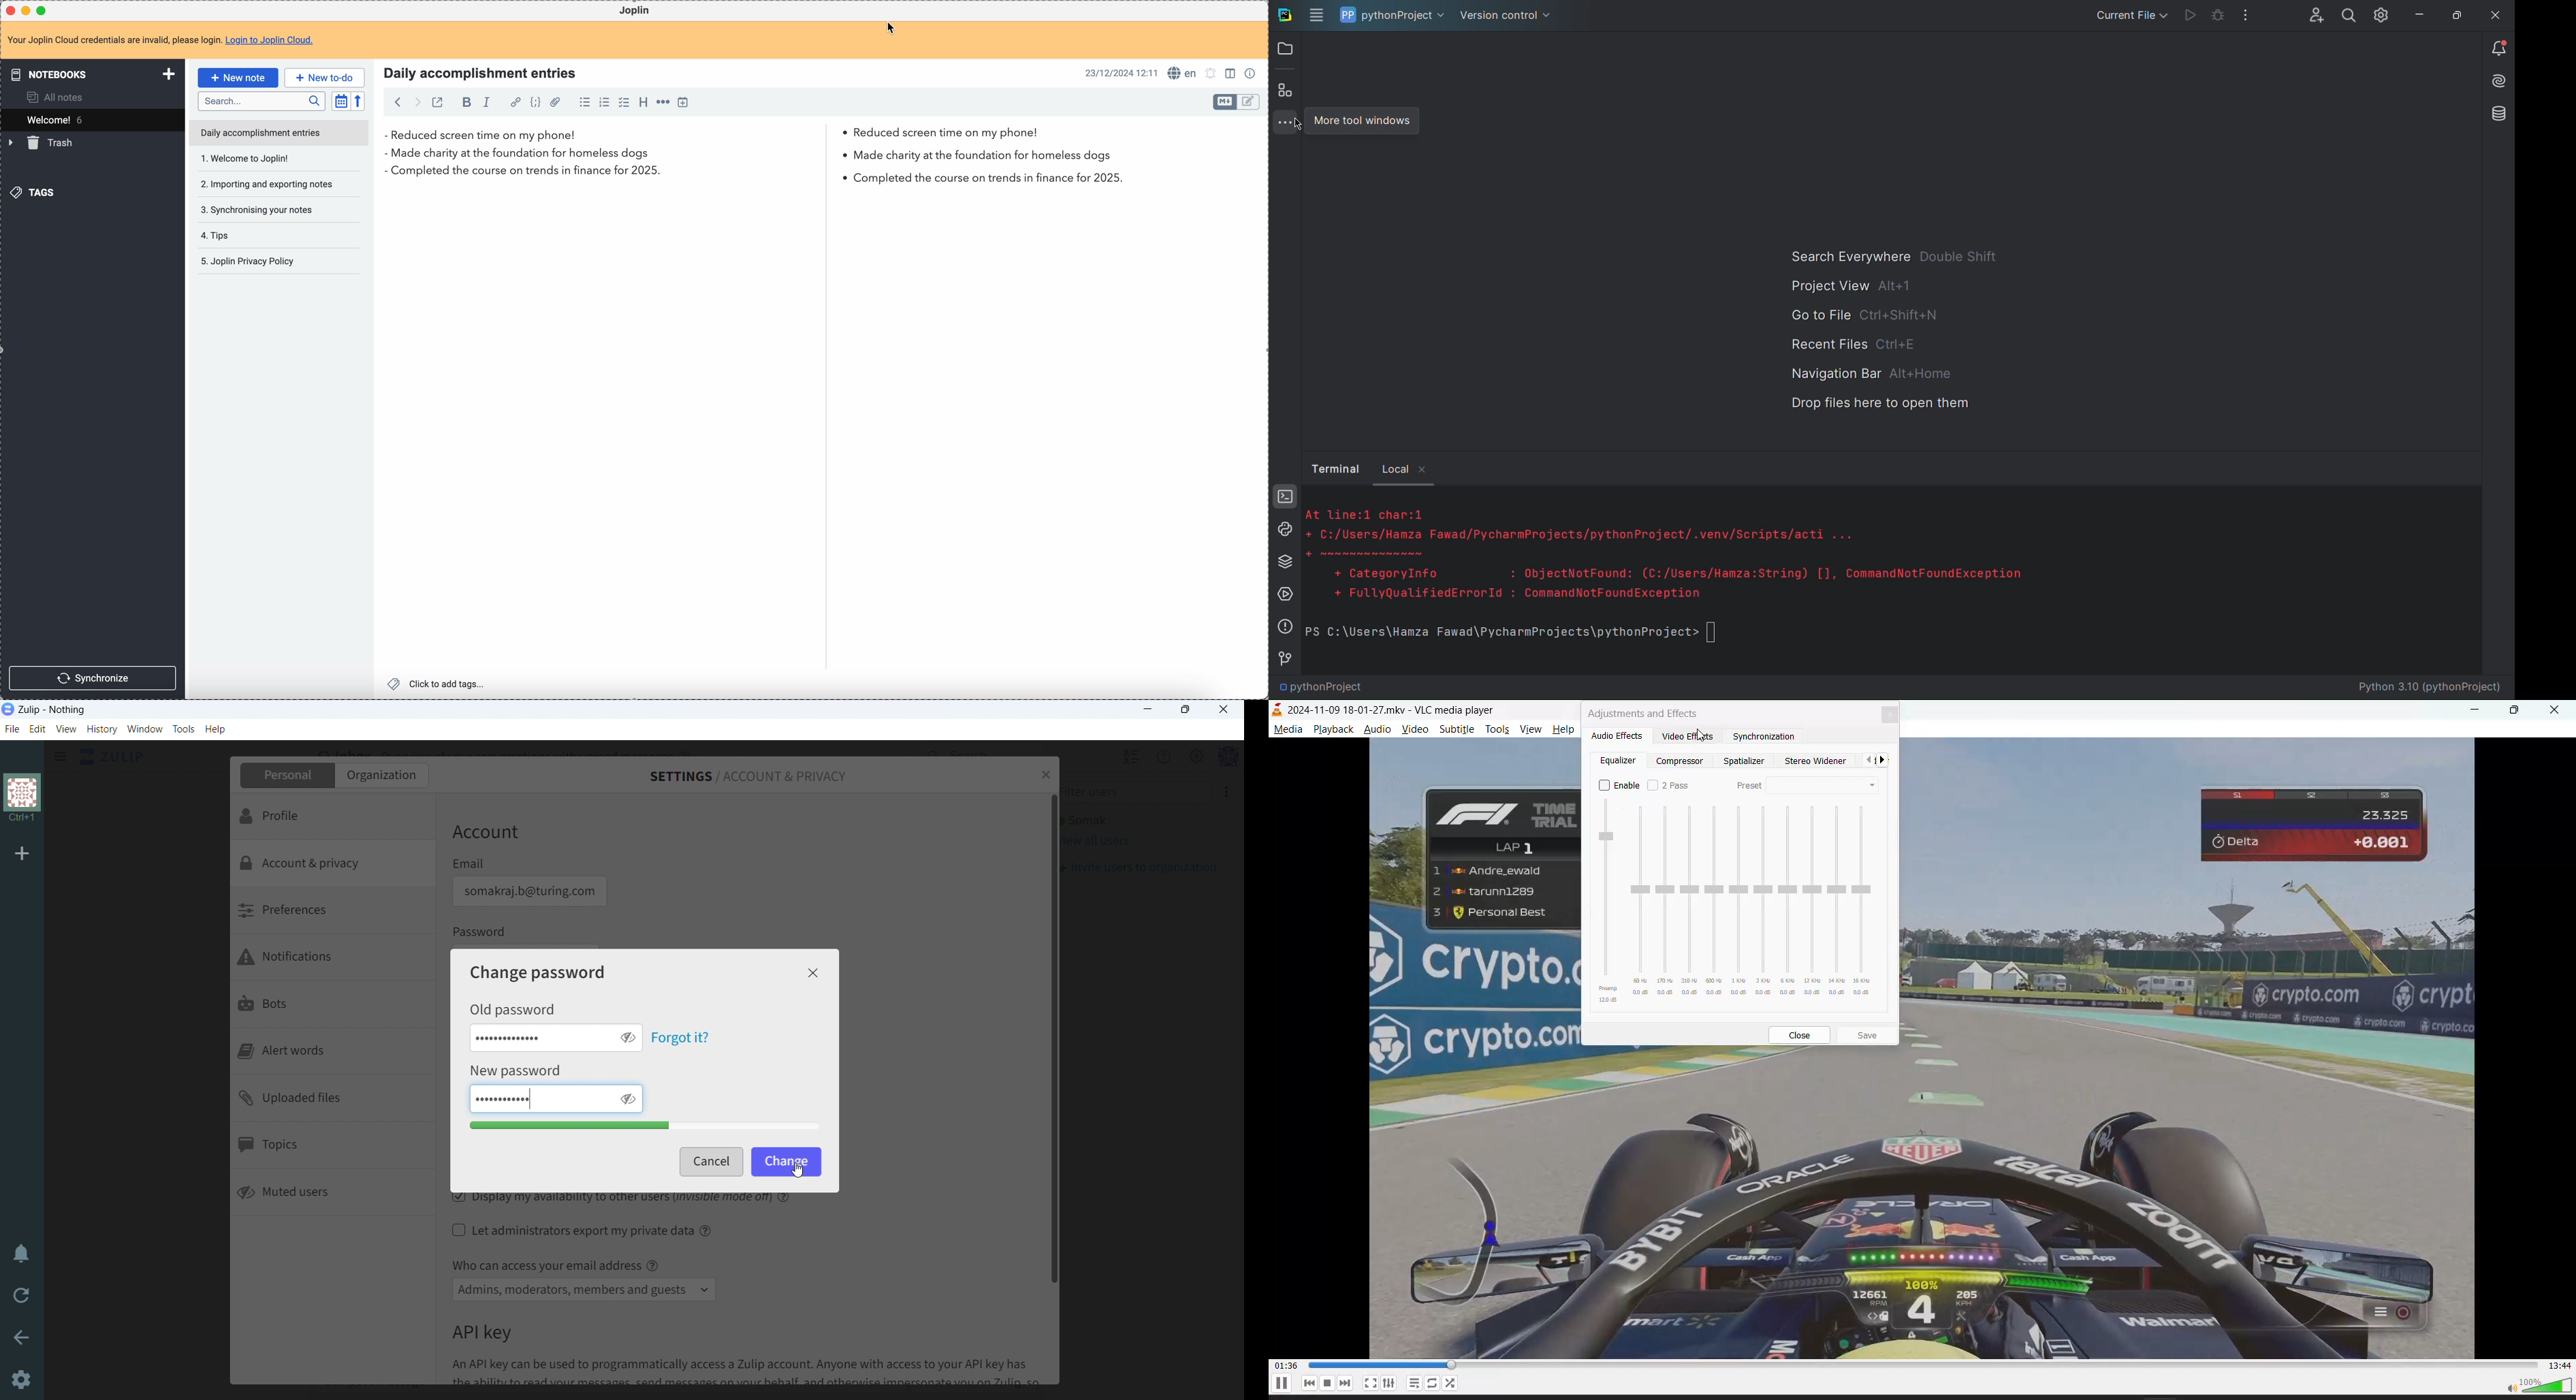  Describe the element at coordinates (1281, 1386) in the screenshot. I see `pause` at that location.